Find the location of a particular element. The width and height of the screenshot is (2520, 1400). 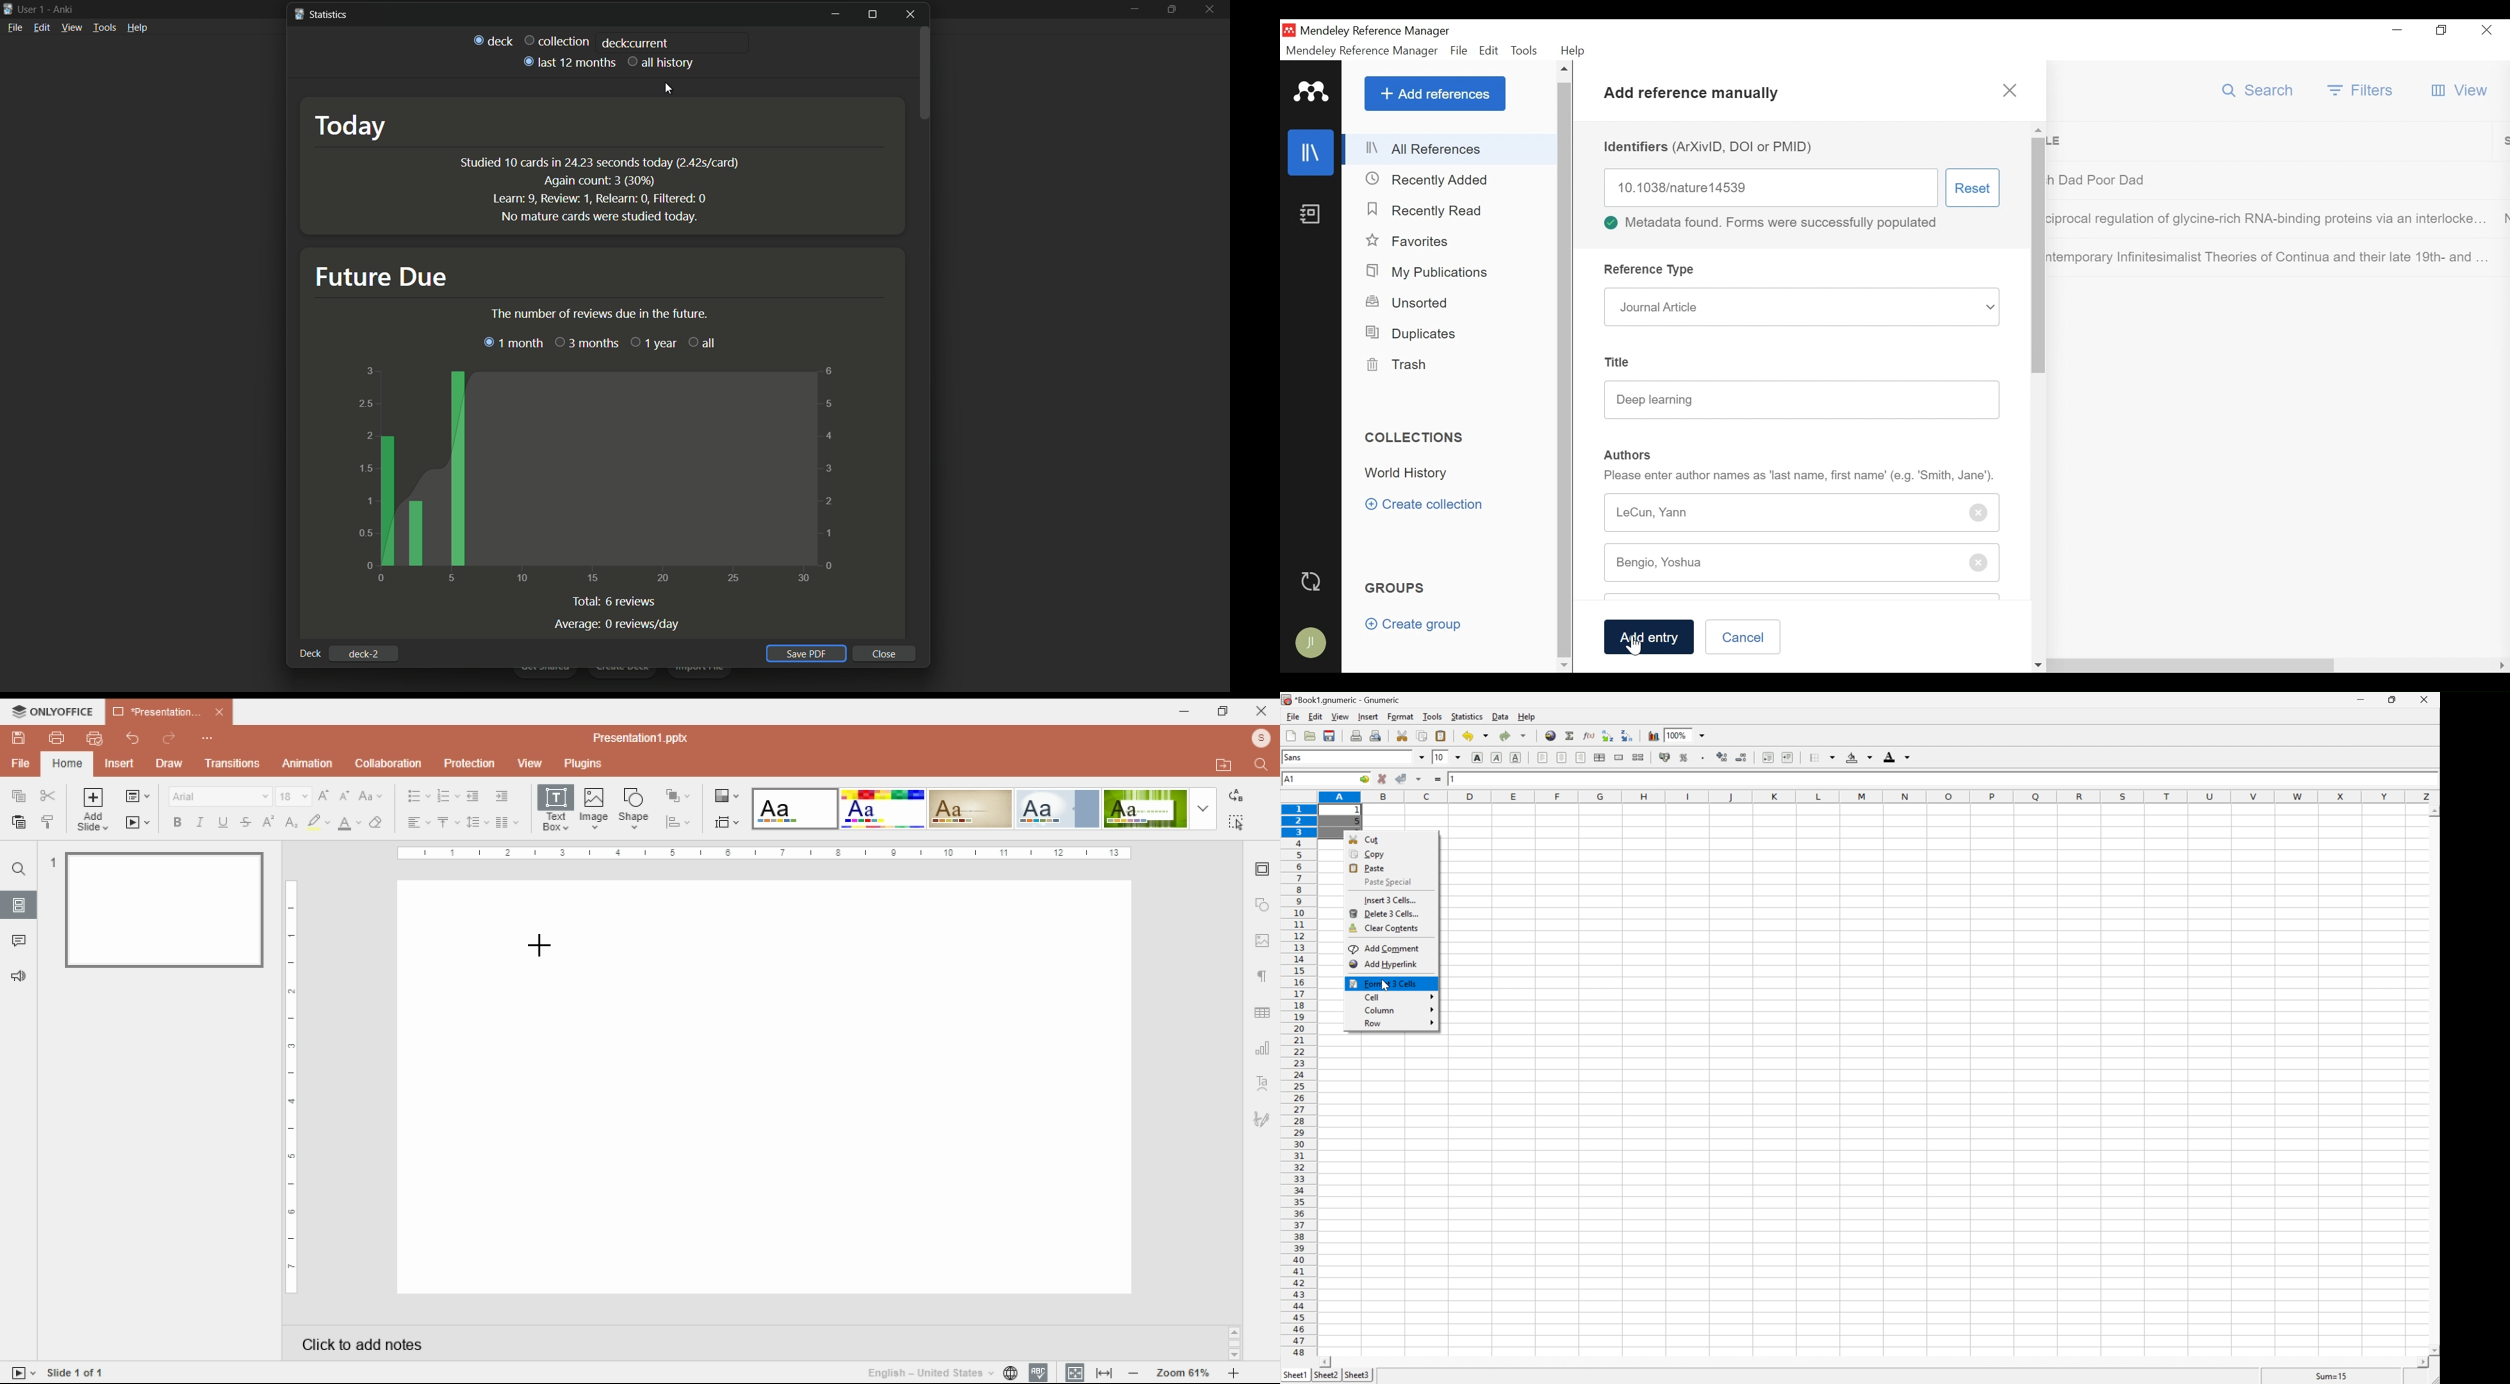

insert text box is located at coordinates (555, 809).